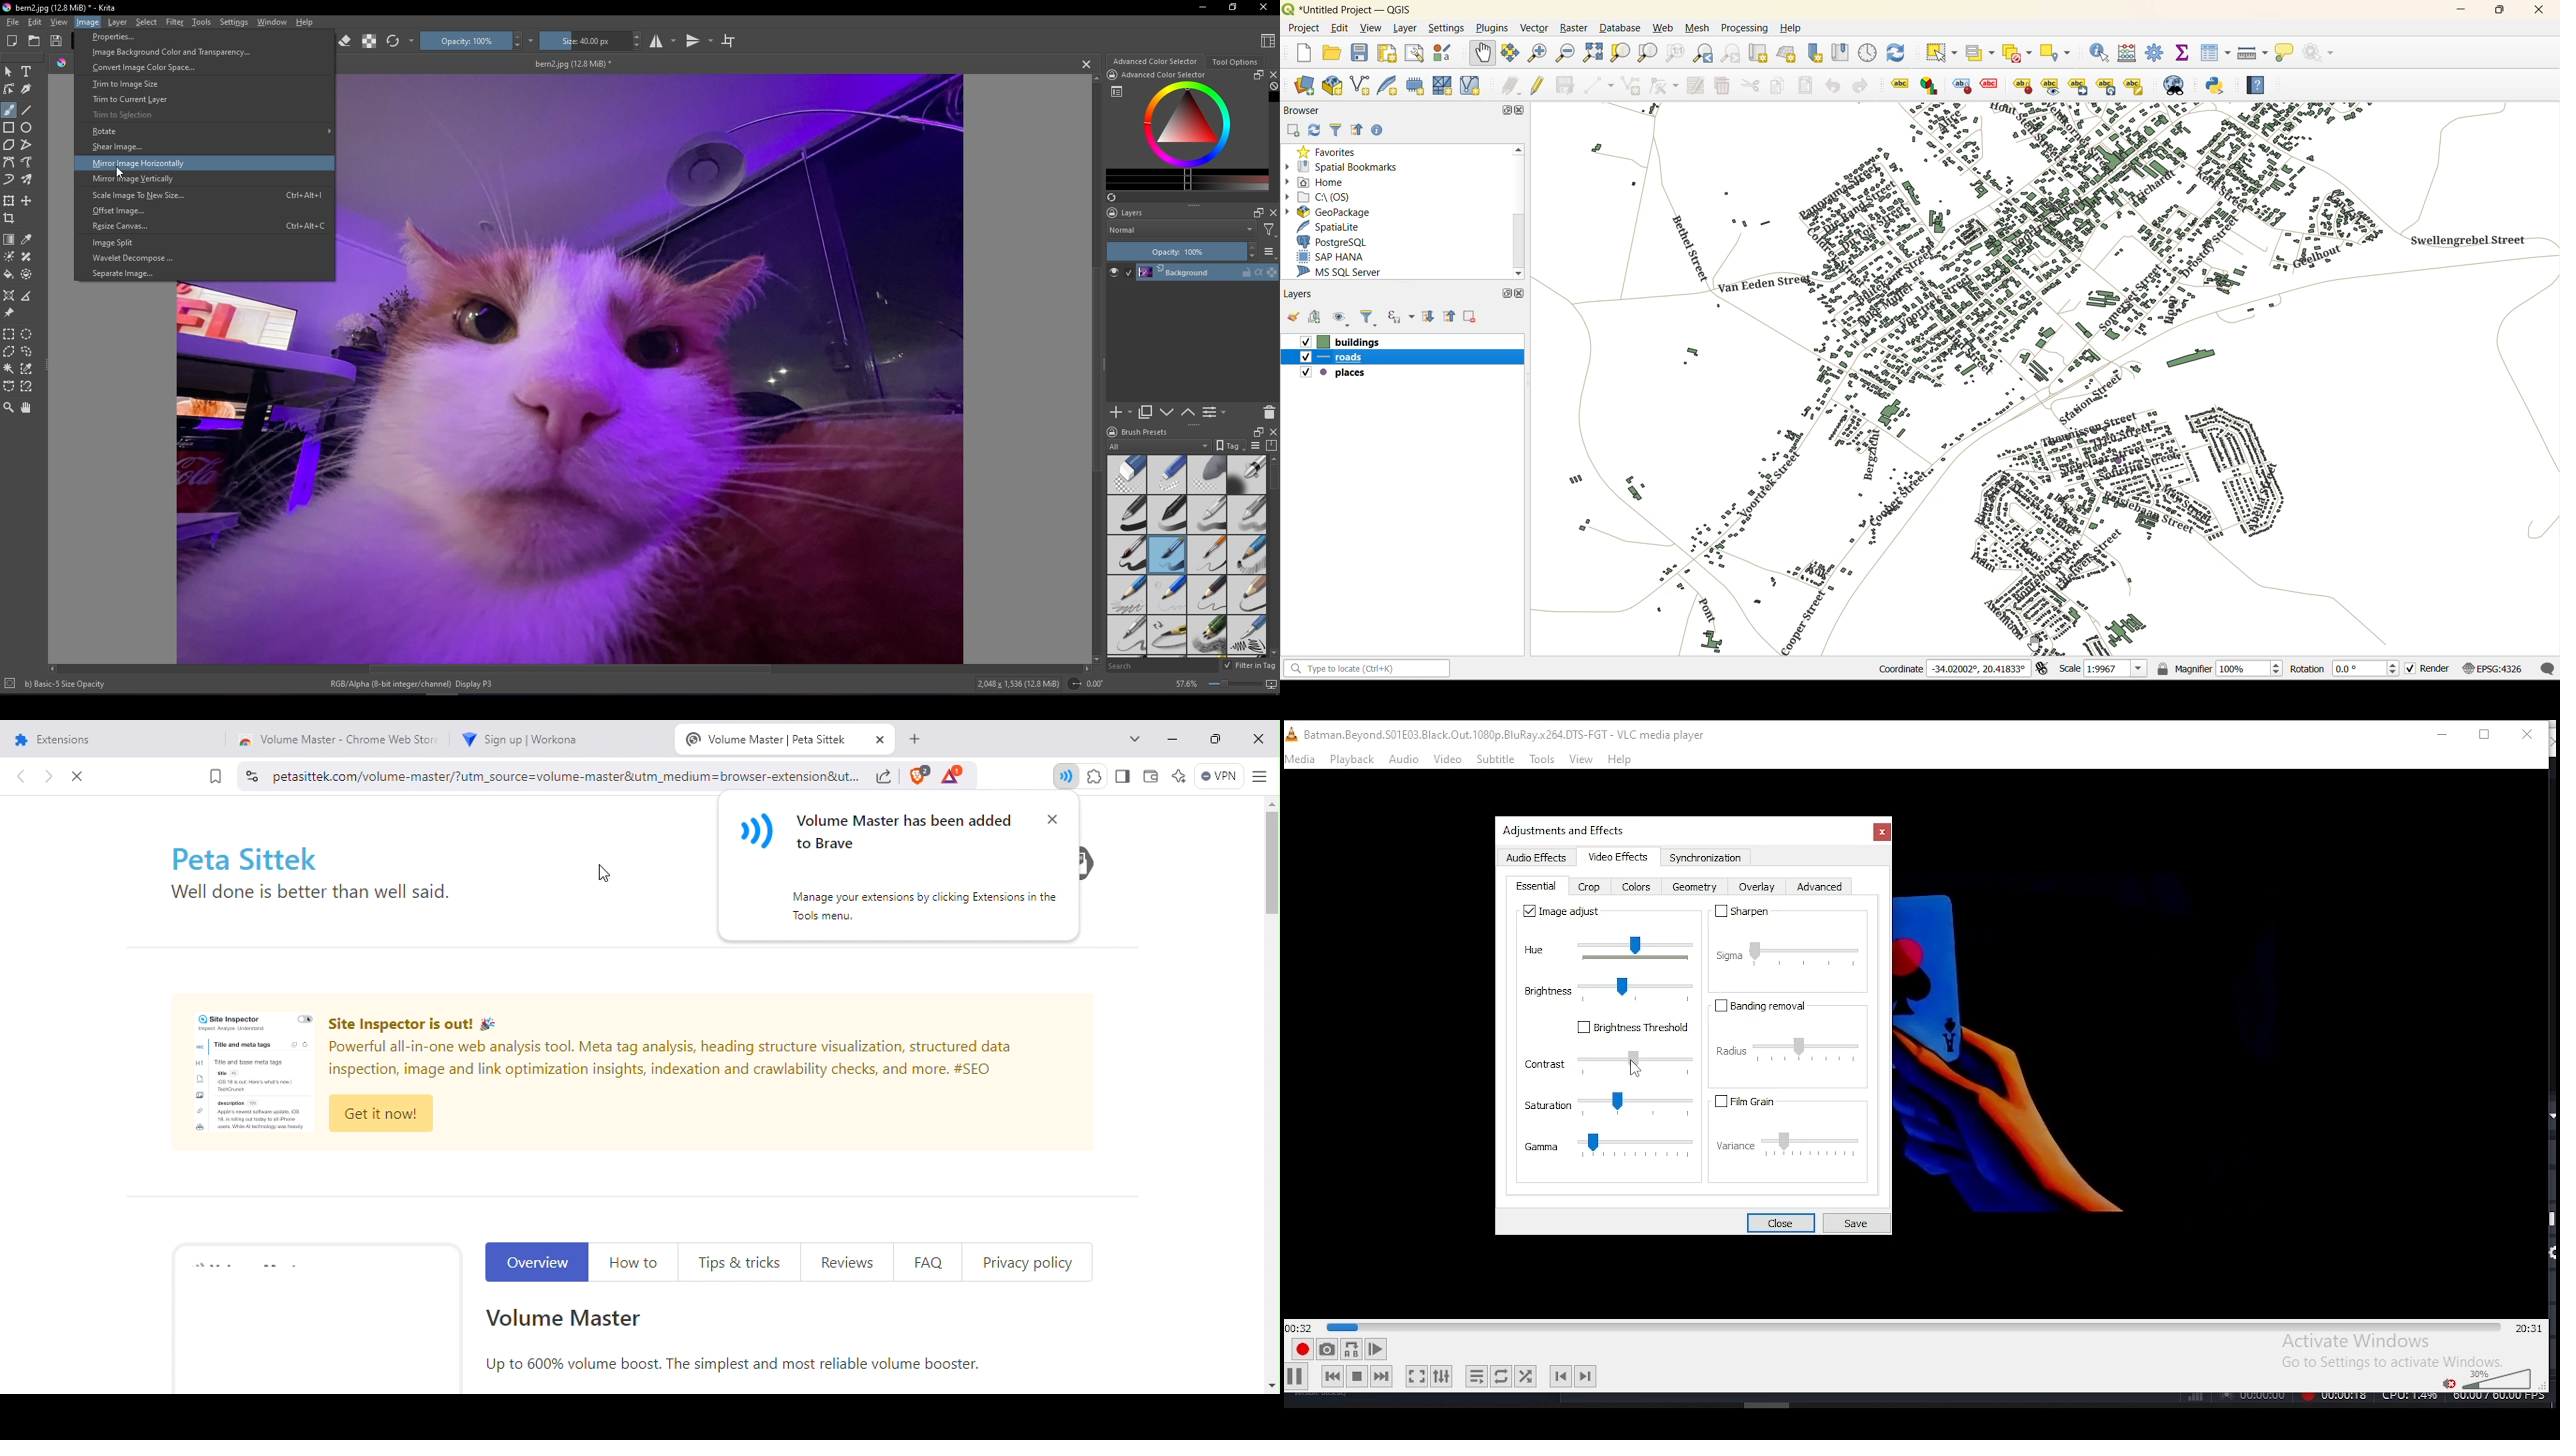 The image size is (2576, 1456). Describe the element at coordinates (593, 41) in the screenshot. I see `Size` at that location.